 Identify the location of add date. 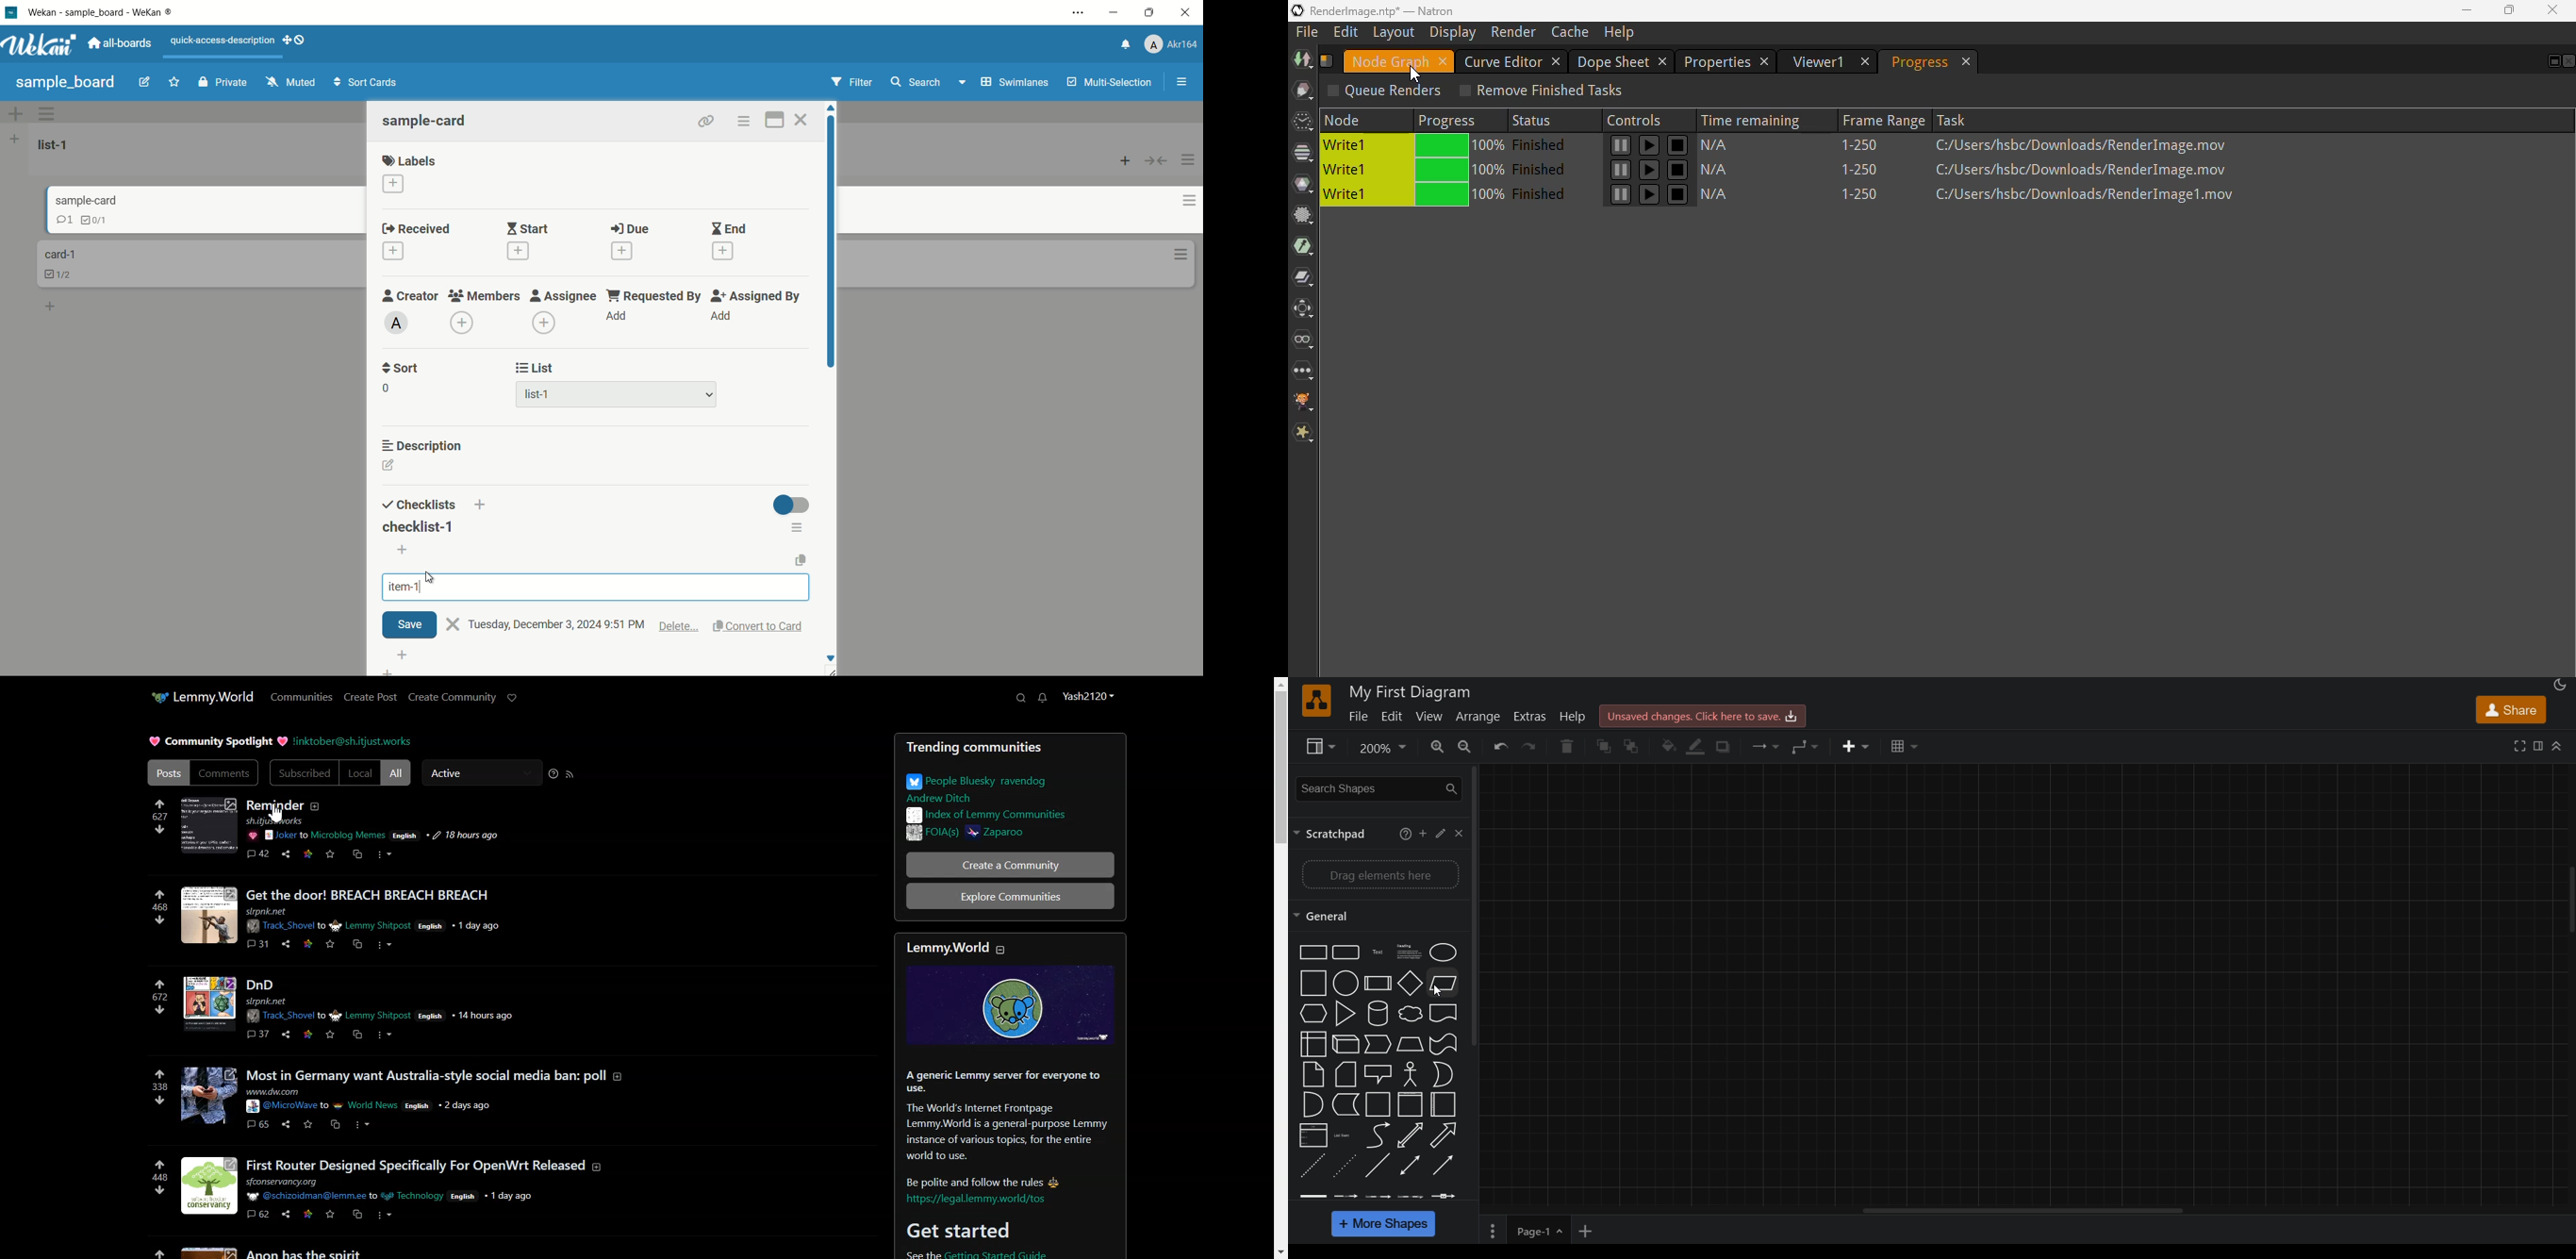
(394, 251).